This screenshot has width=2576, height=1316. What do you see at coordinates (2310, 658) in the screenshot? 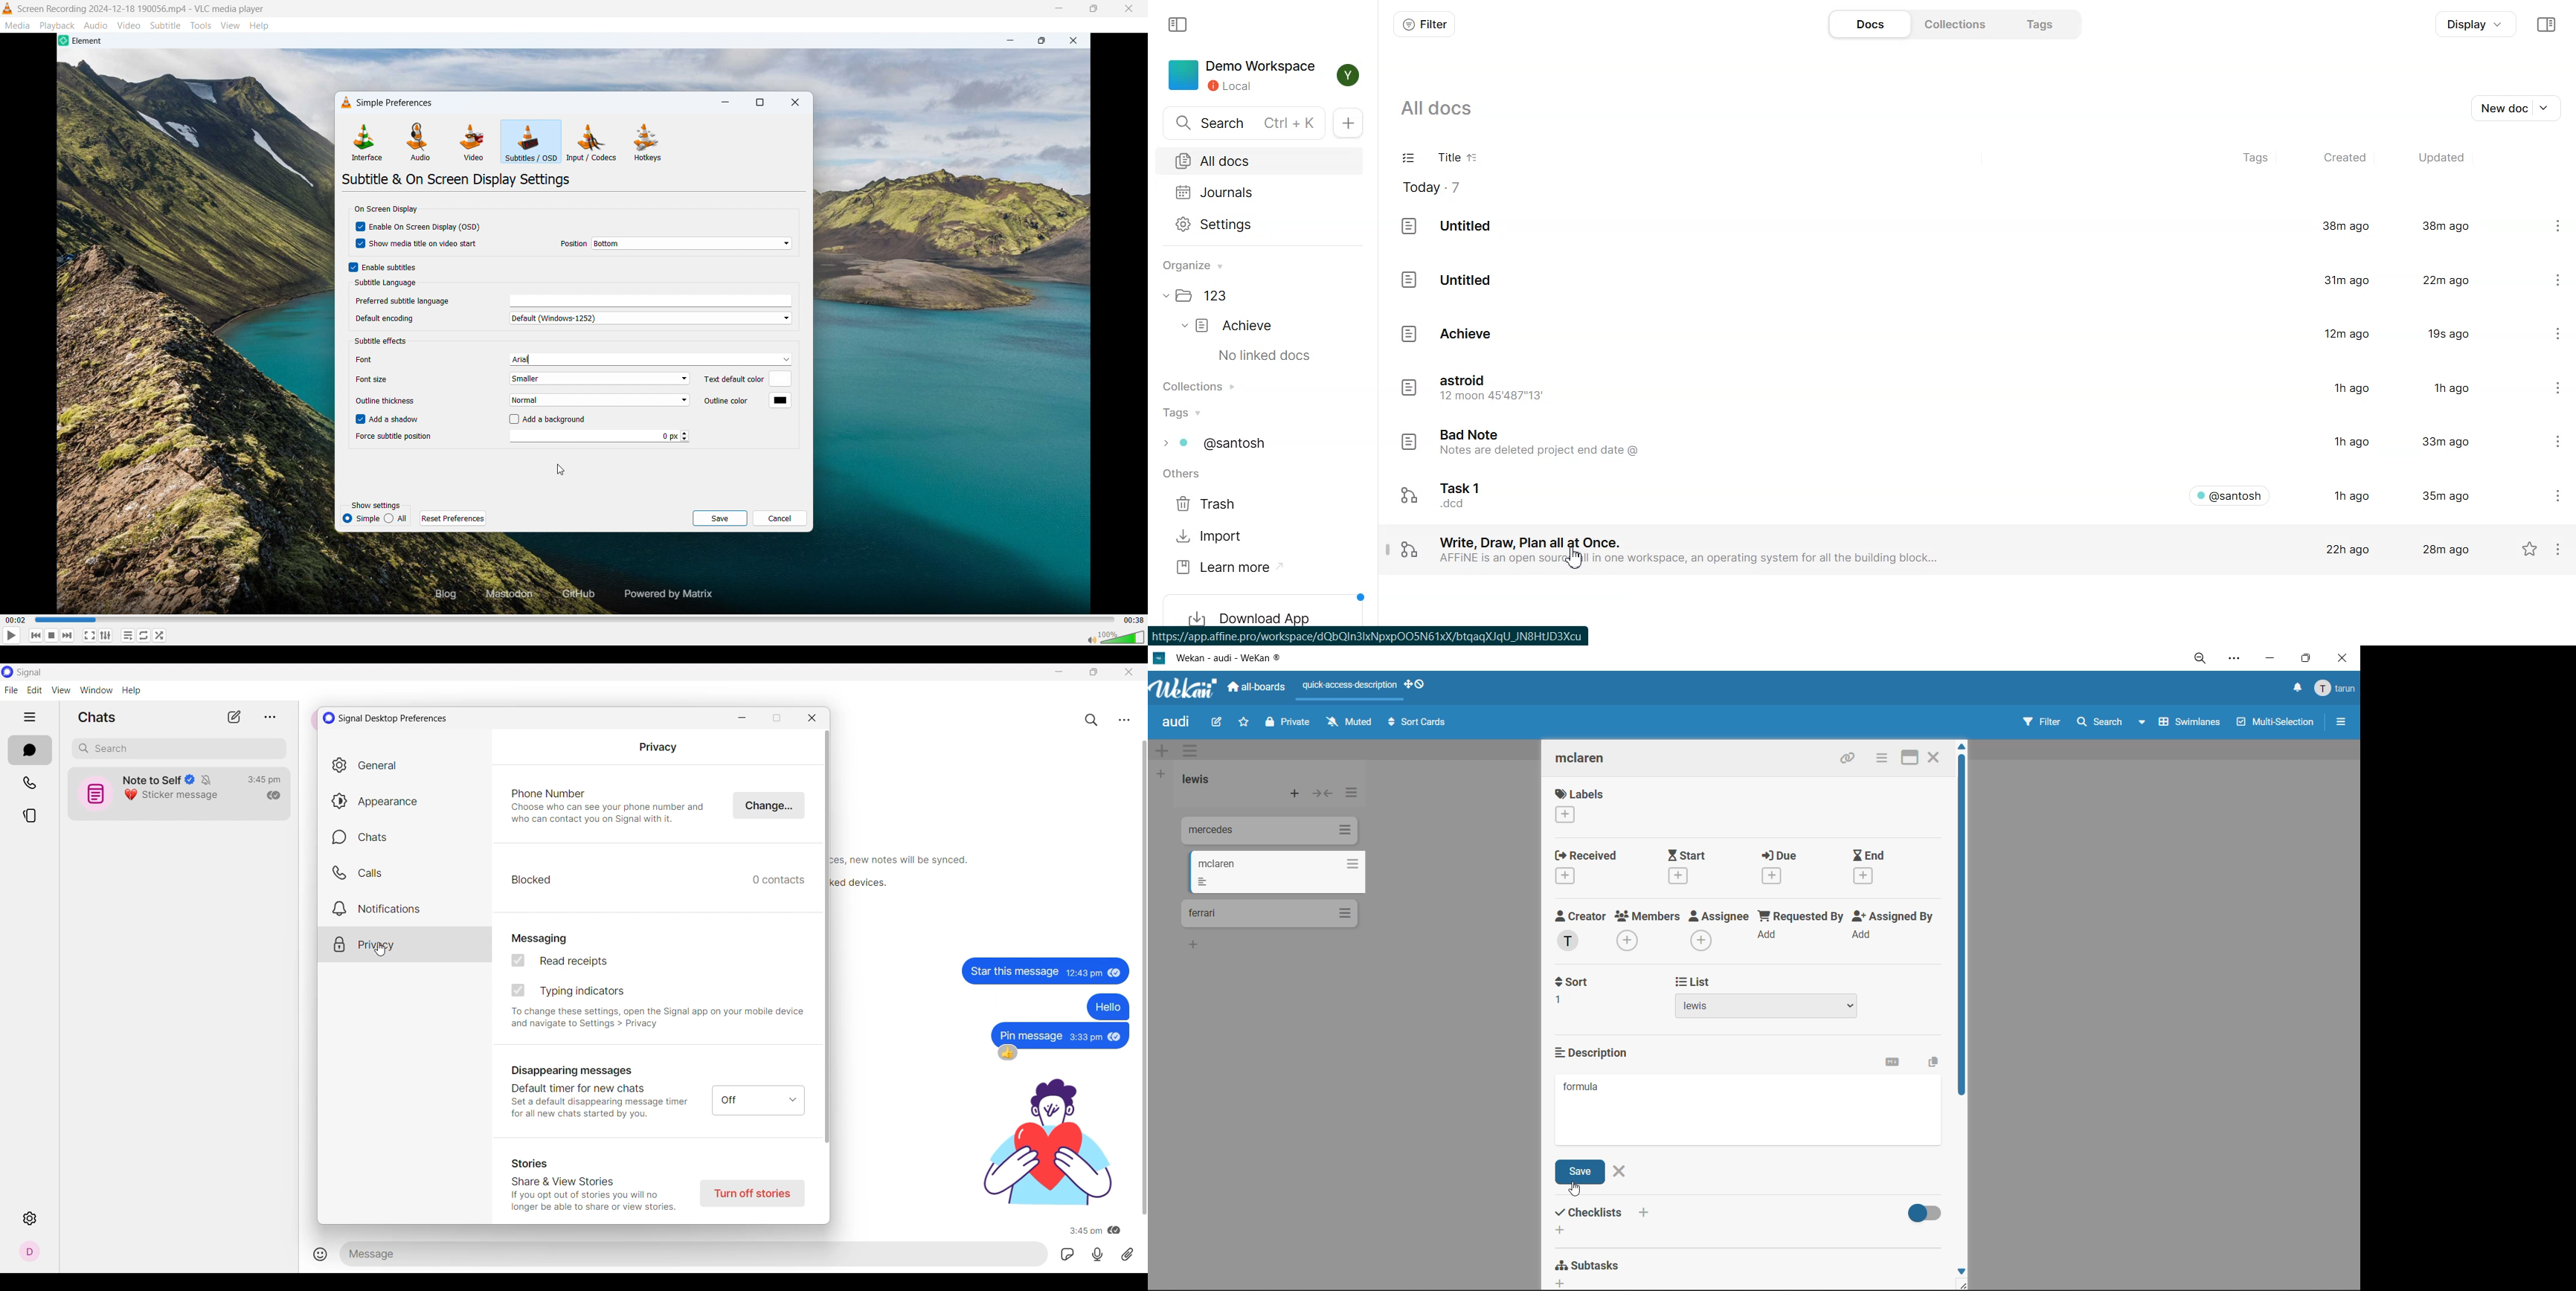
I see `maximize` at bounding box center [2310, 658].